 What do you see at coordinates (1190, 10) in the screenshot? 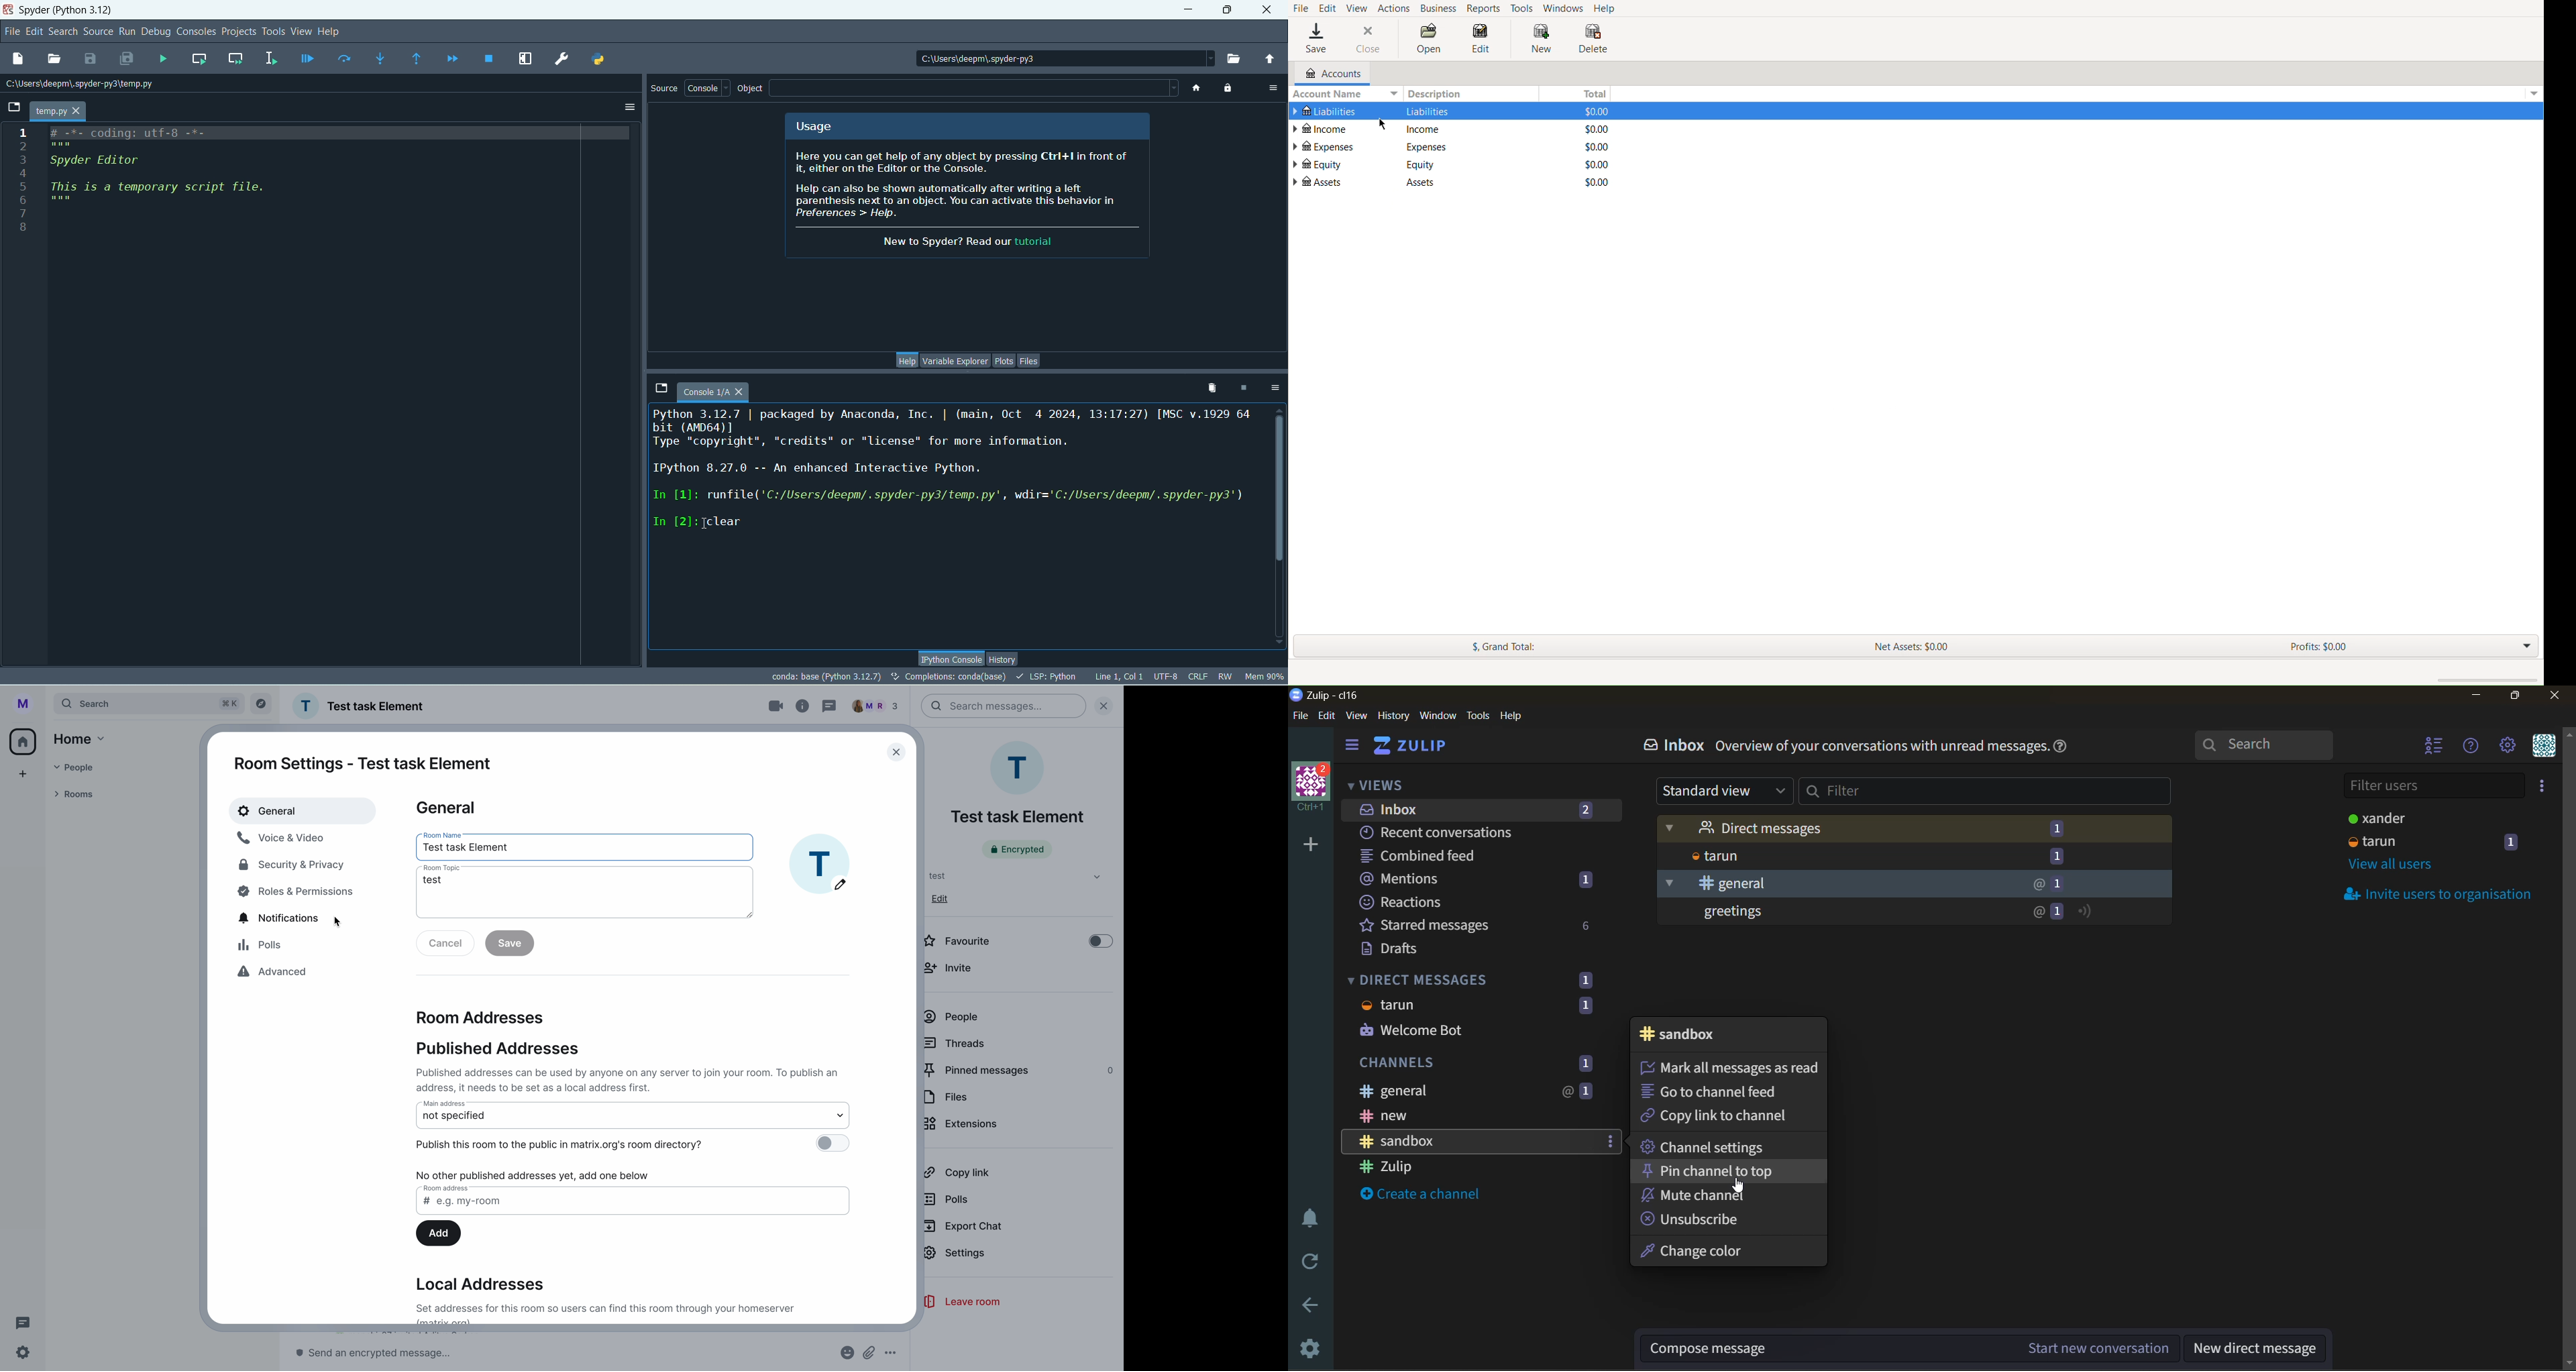
I see `minimize` at bounding box center [1190, 10].